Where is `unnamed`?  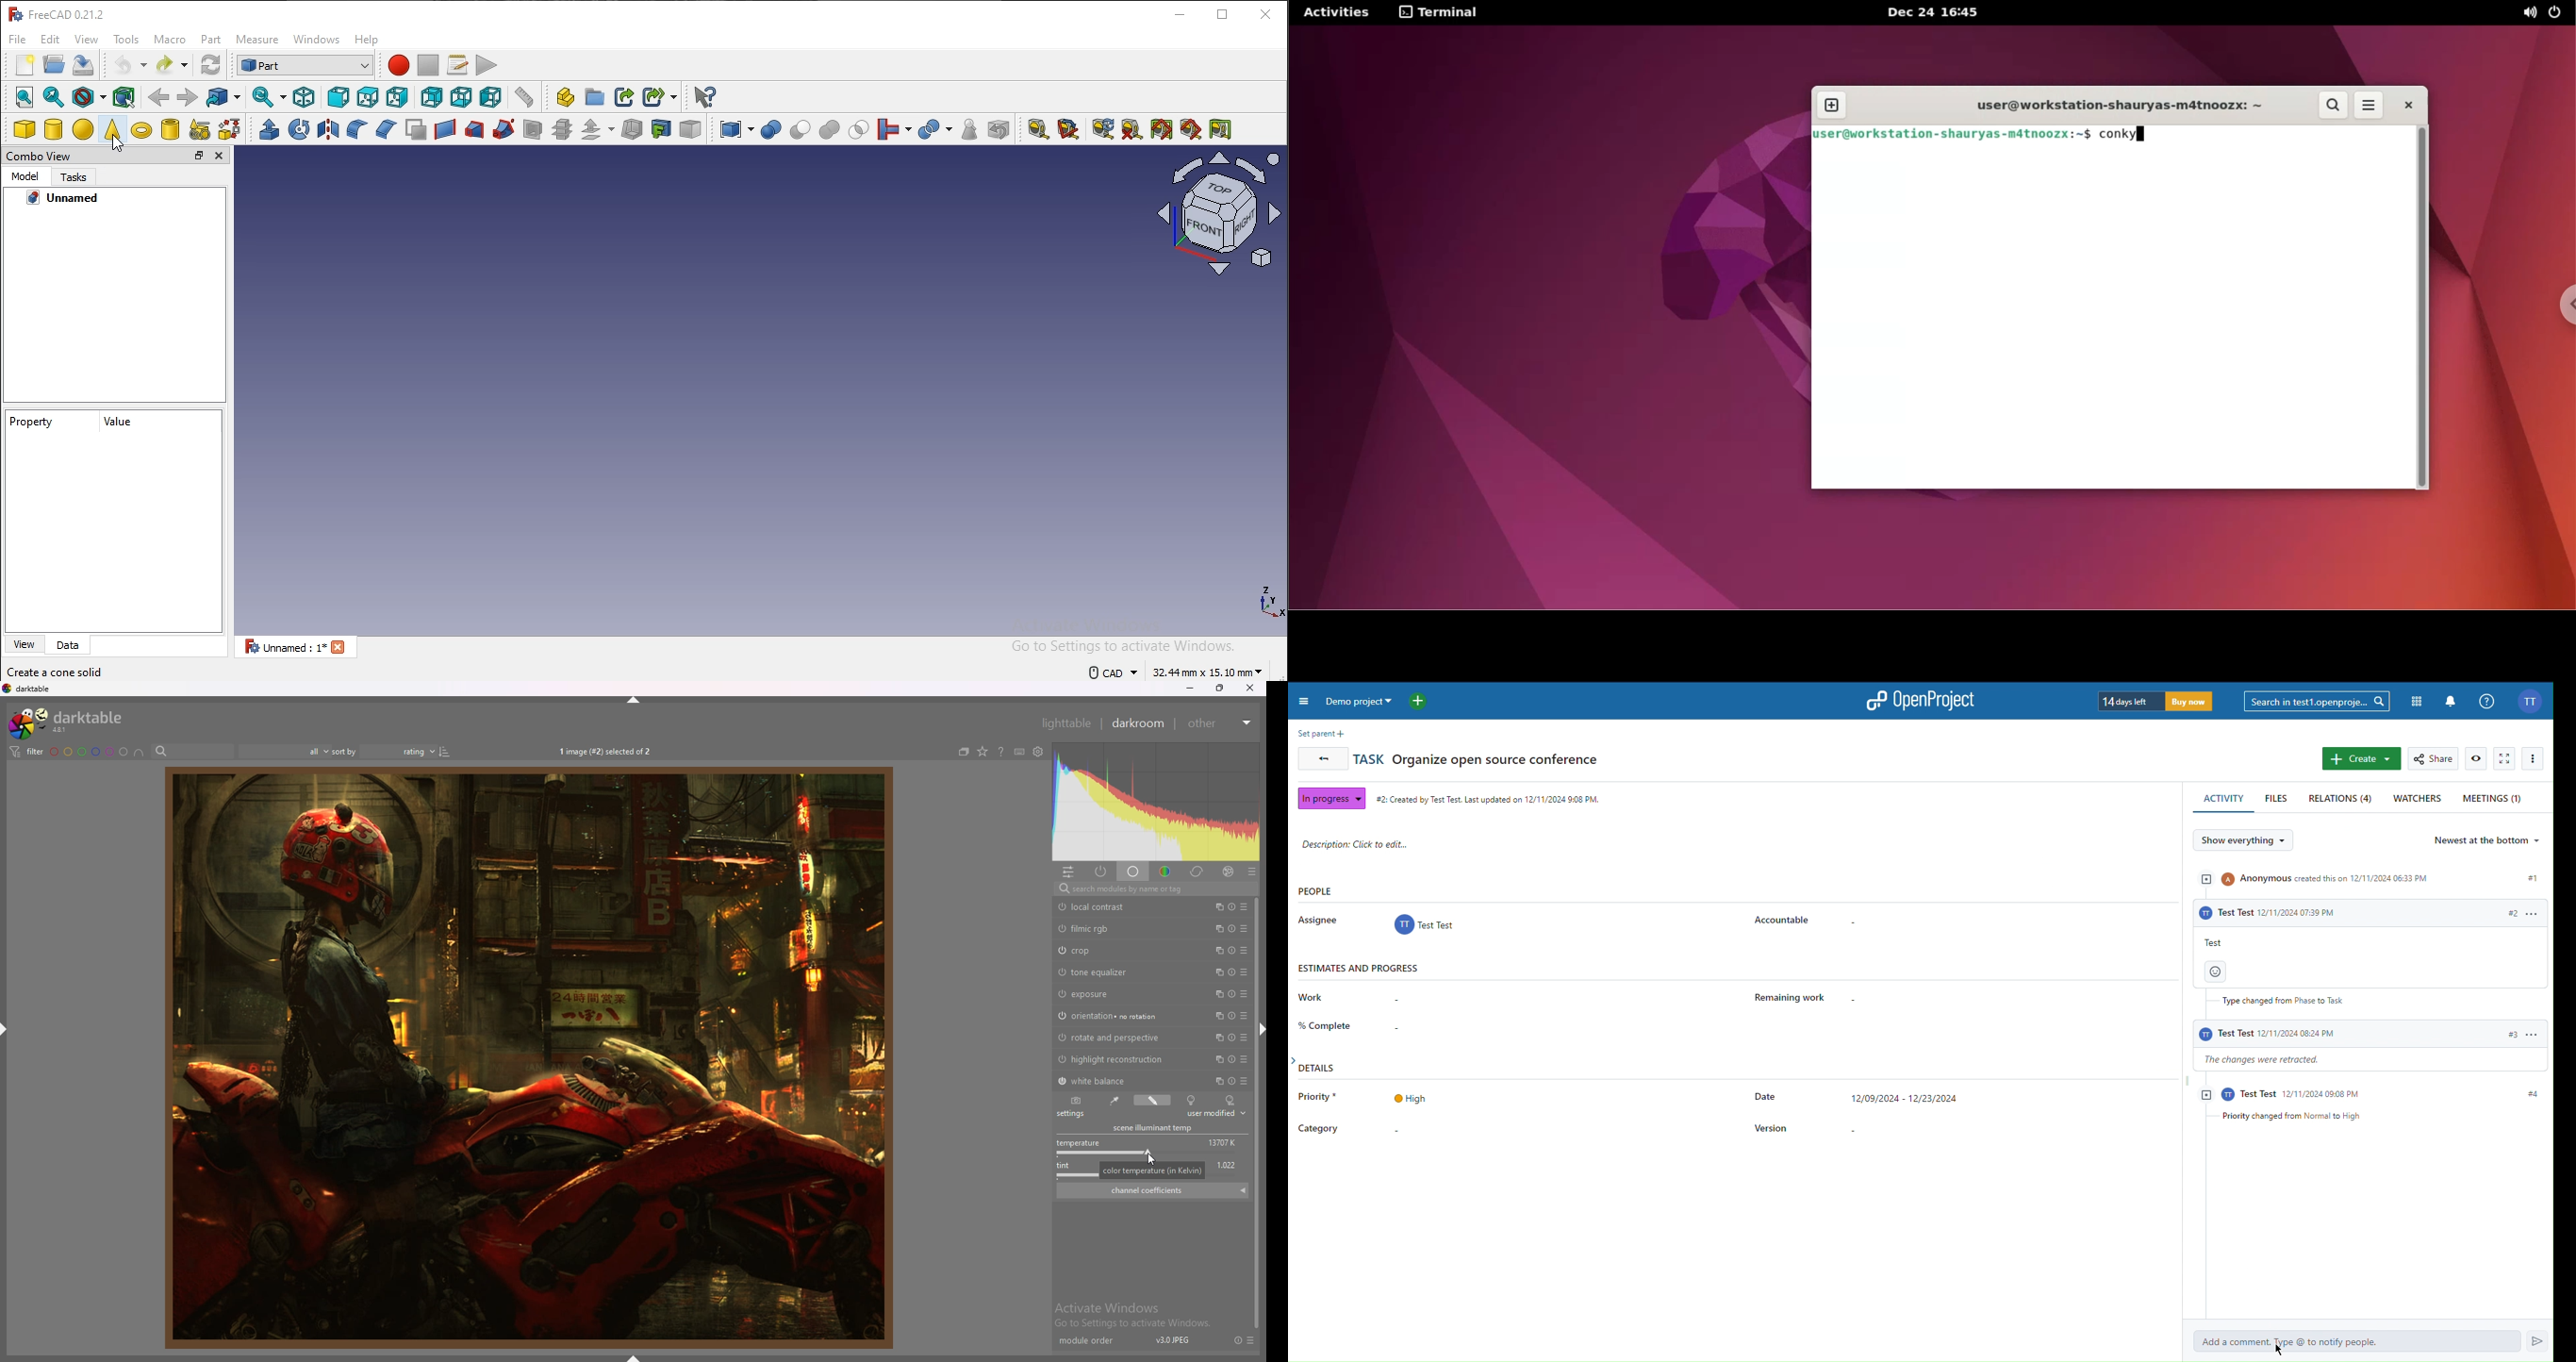
unnamed is located at coordinates (294, 647).